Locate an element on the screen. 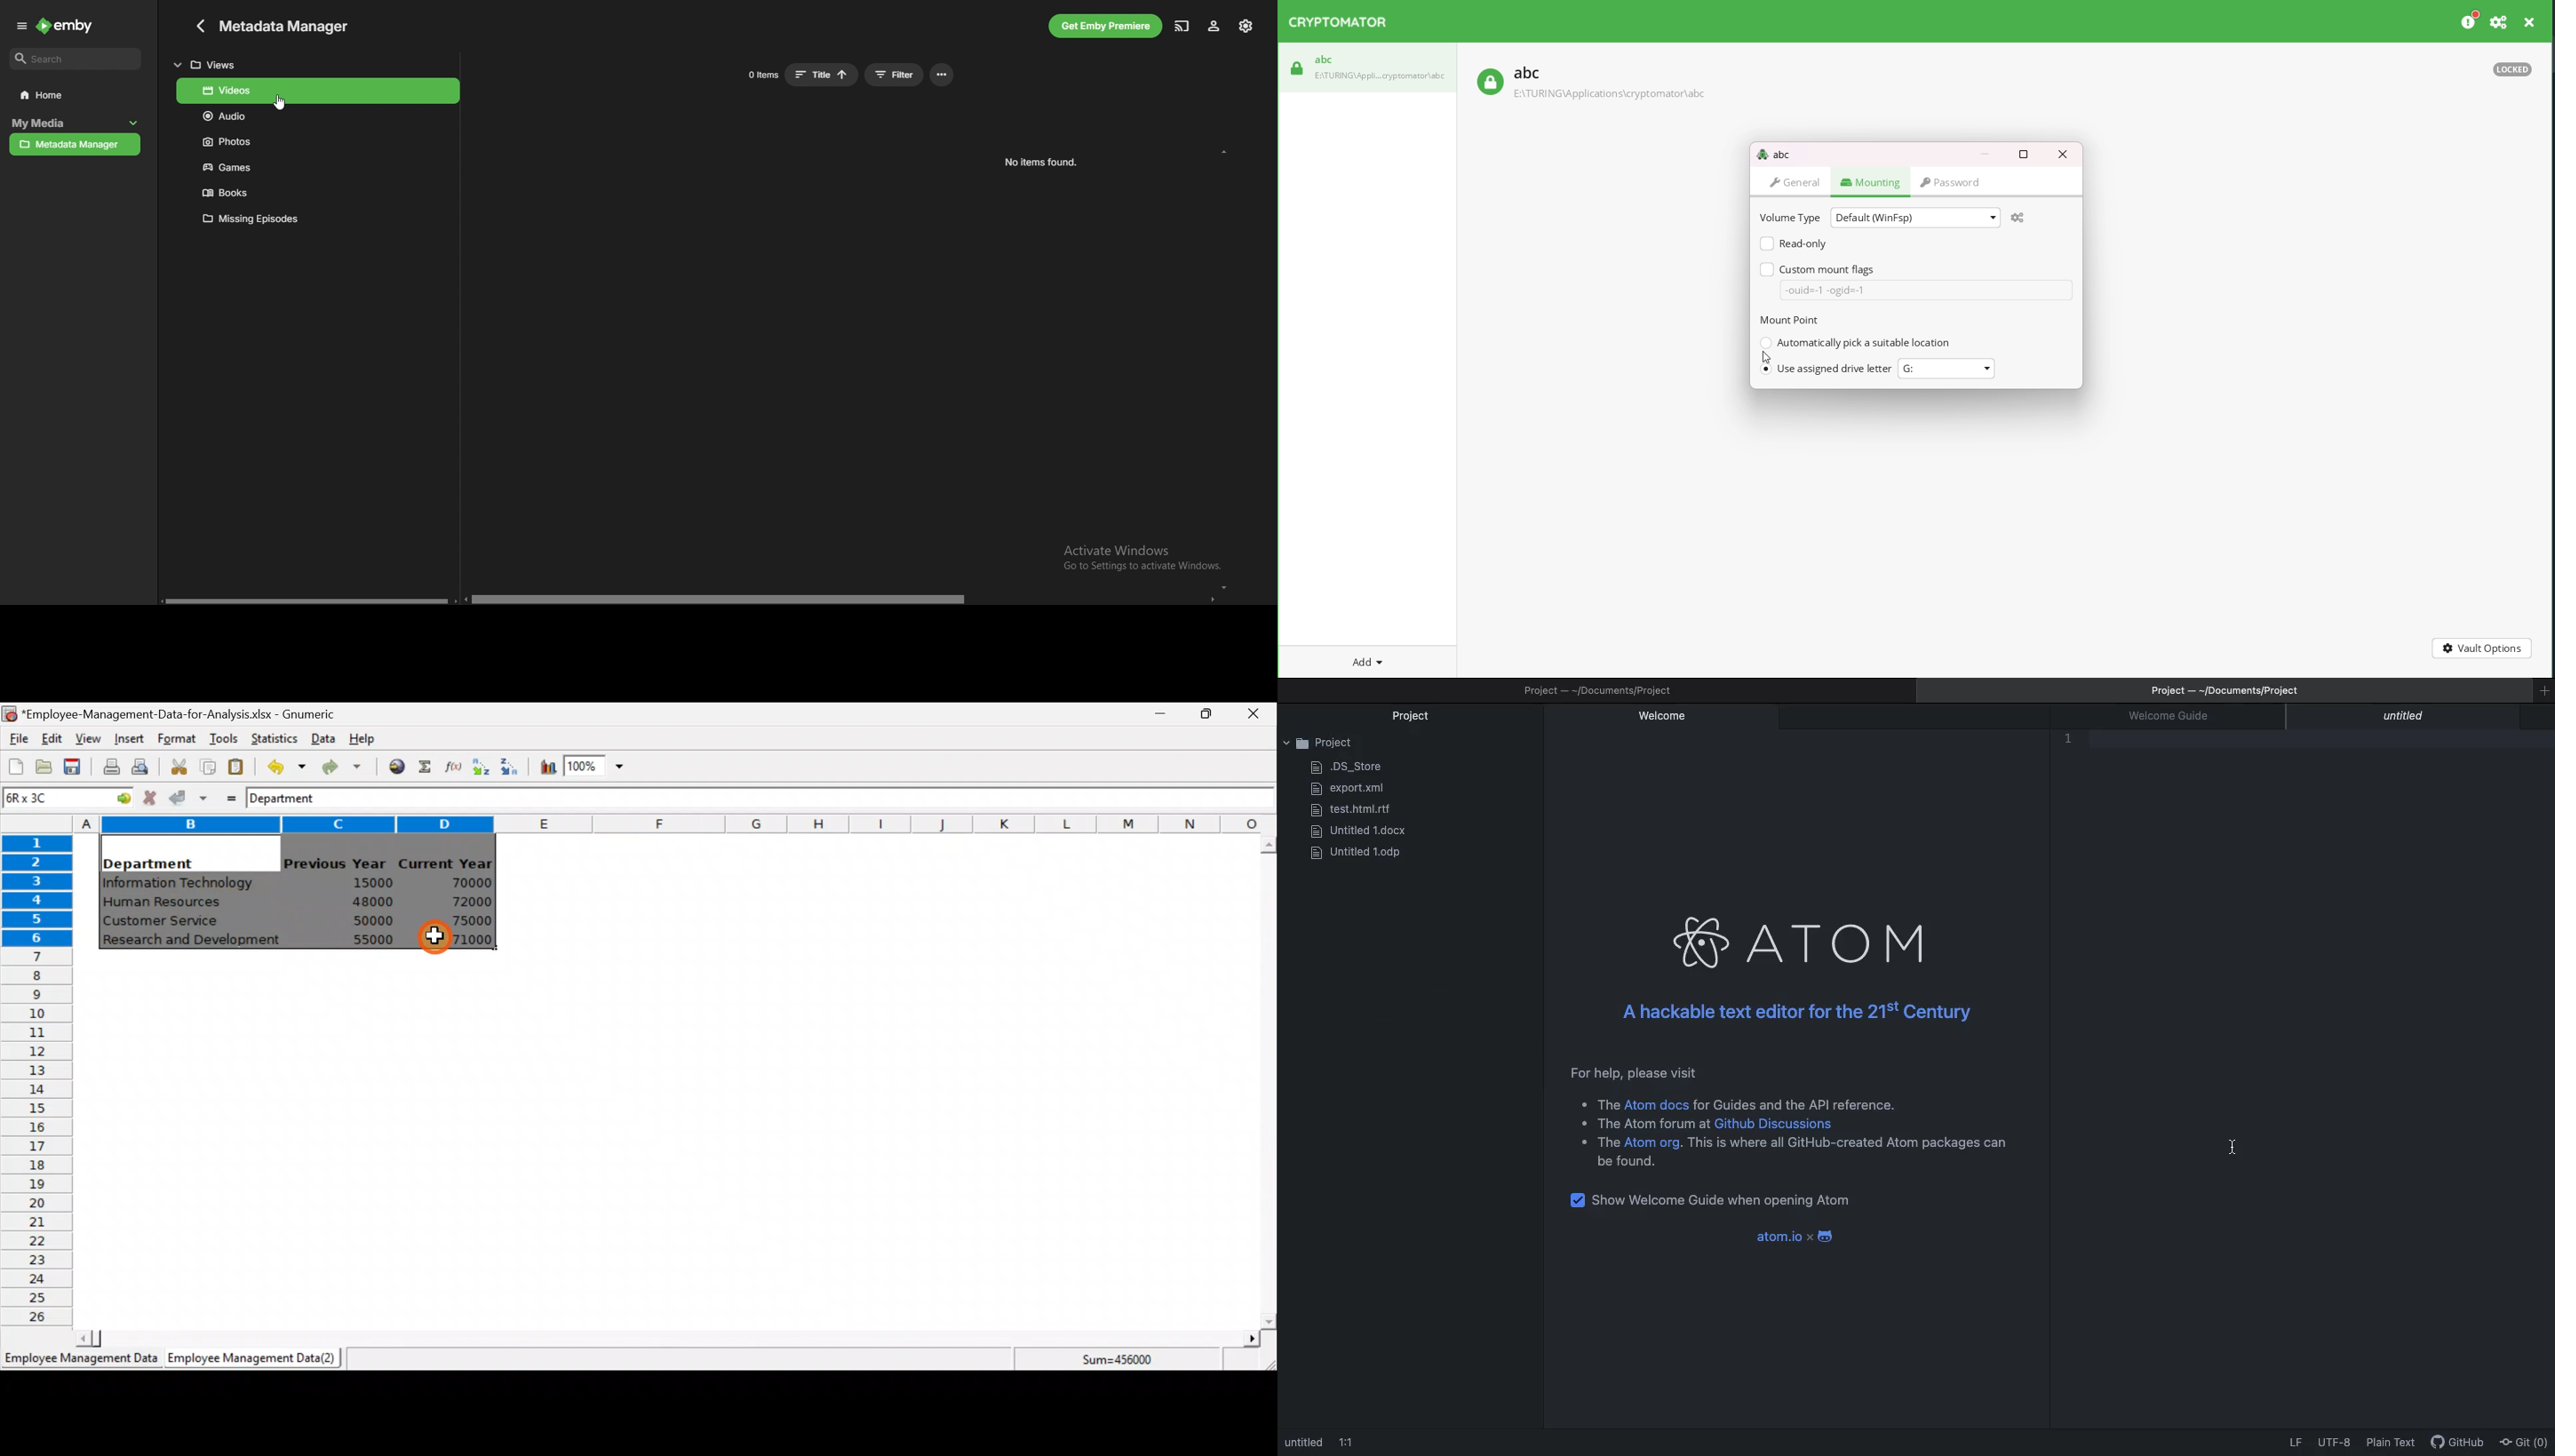 Image resolution: width=2576 pixels, height=1456 pixels. Human Resources is located at coordinates (168, 903).